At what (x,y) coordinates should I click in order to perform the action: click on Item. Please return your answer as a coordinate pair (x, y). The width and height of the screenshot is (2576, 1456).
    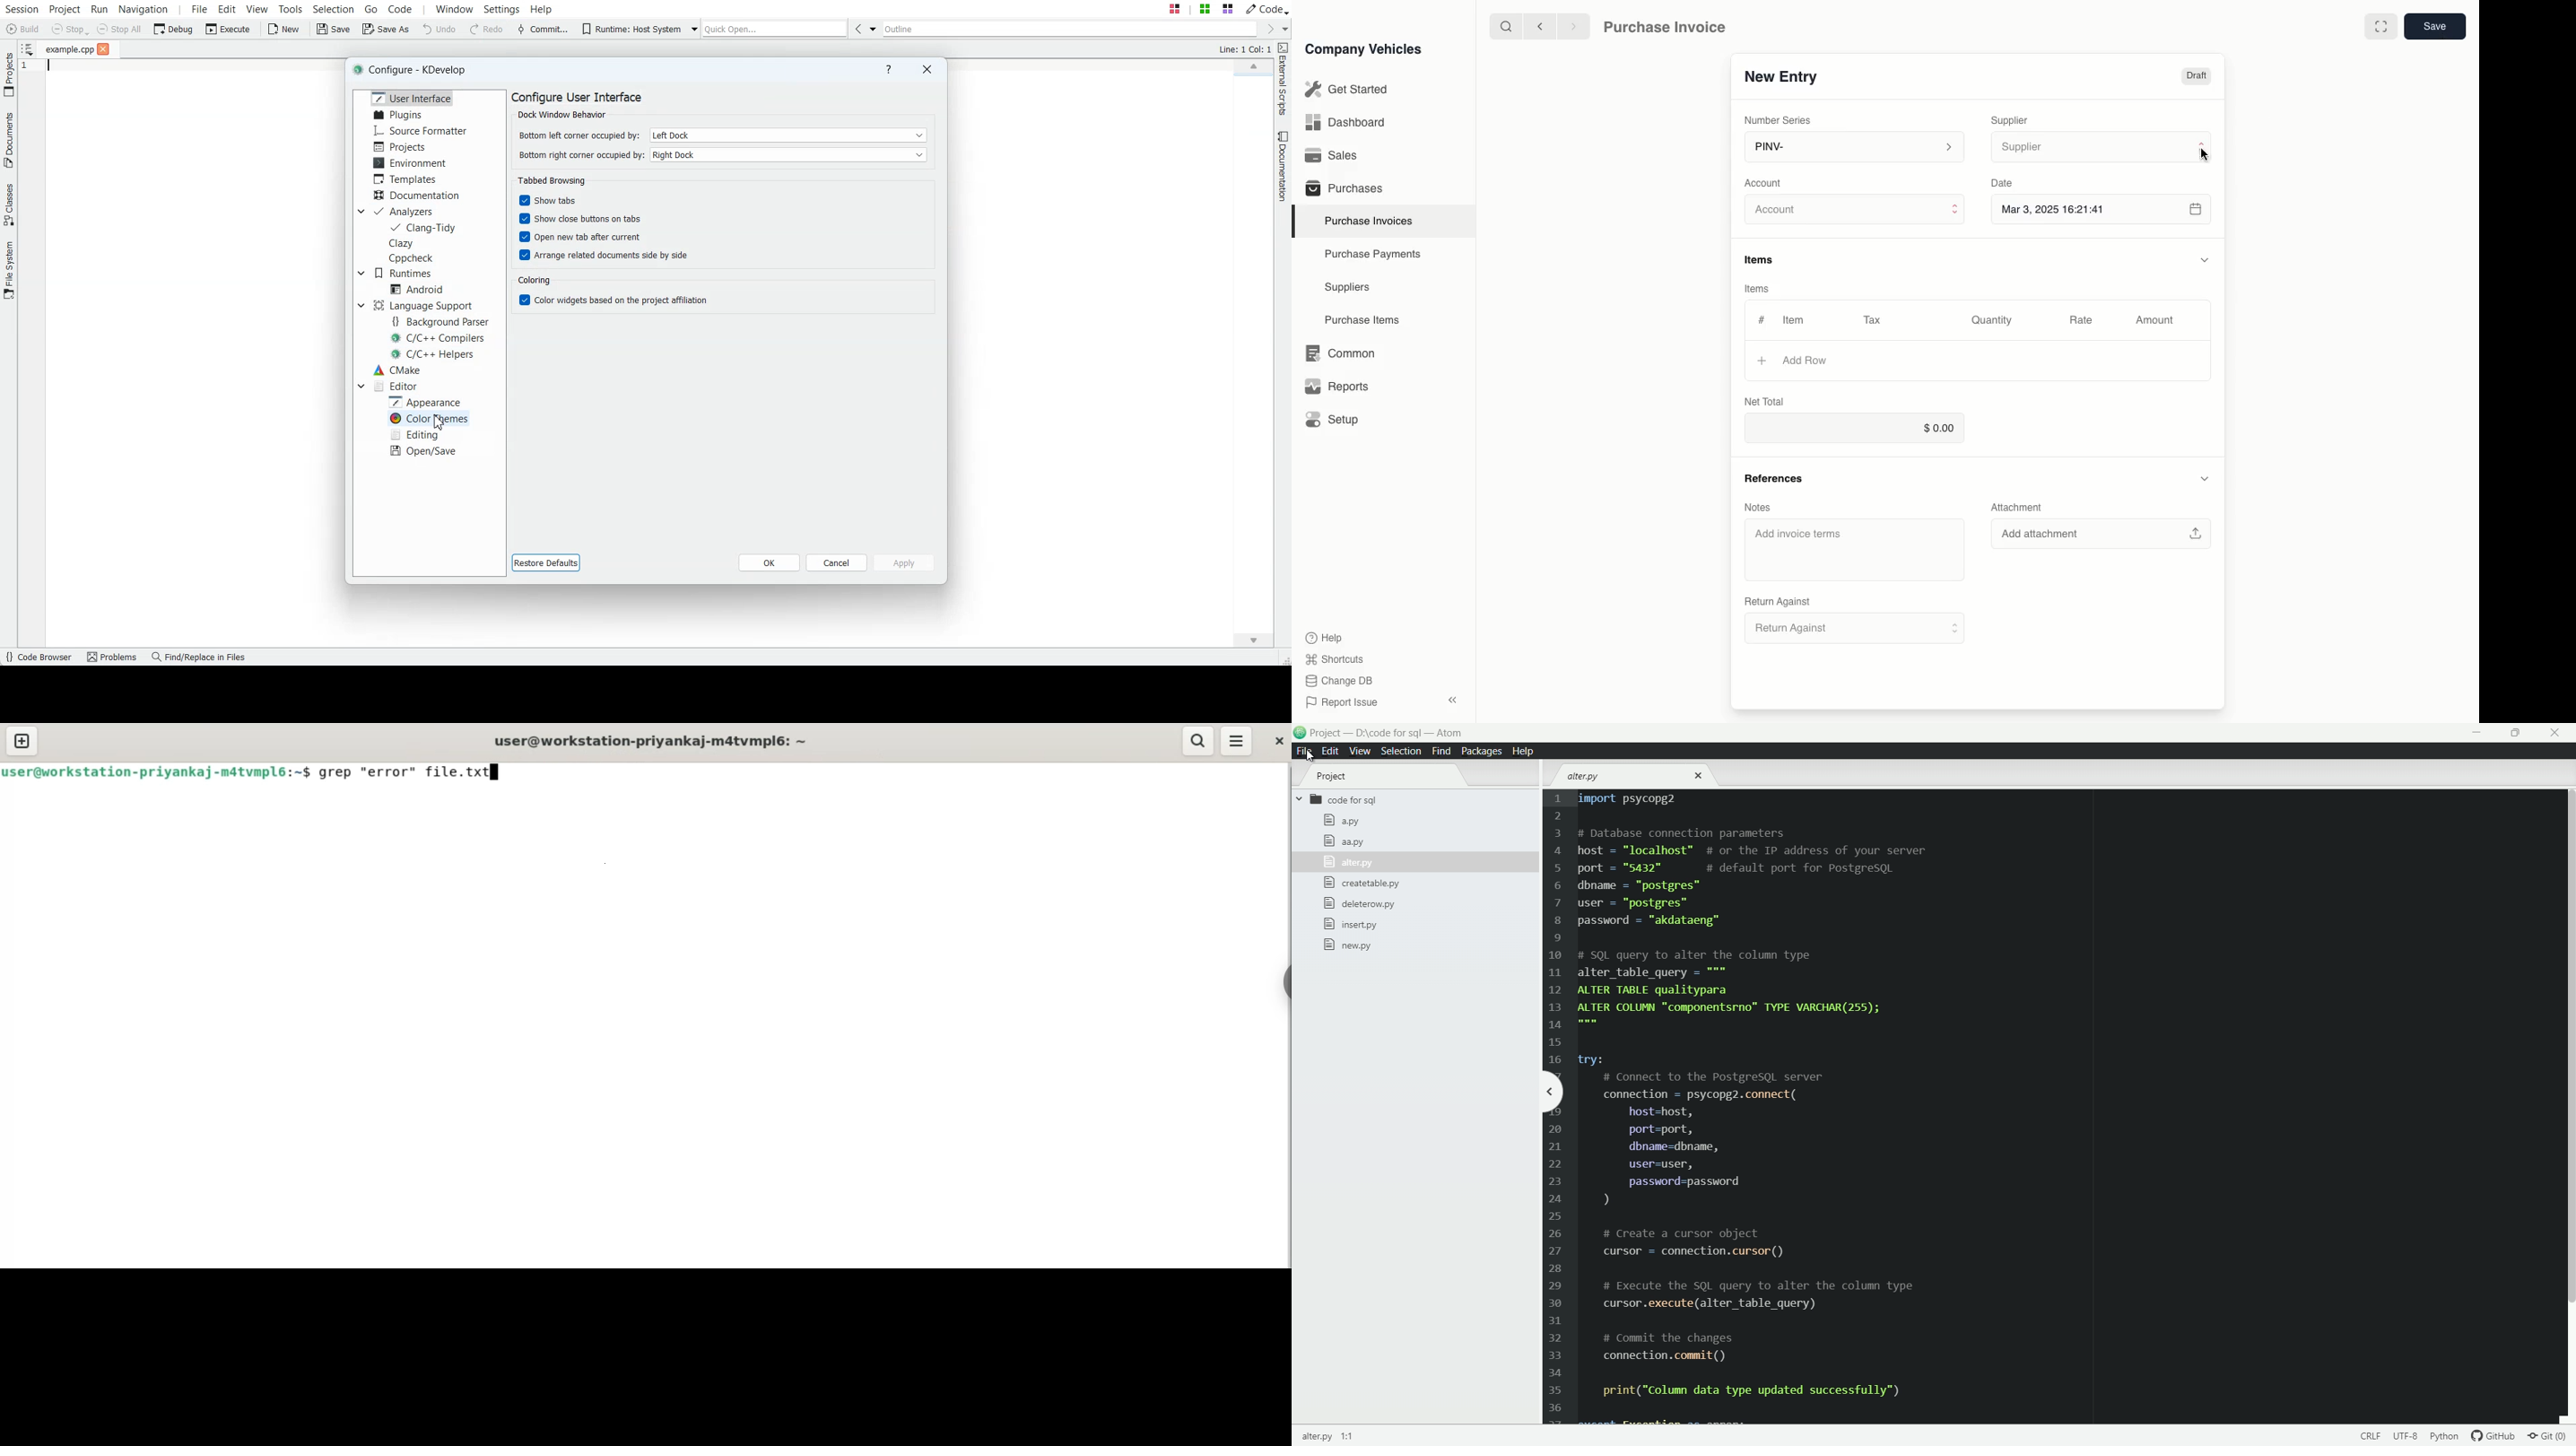
    Looking at the image, I should click on (1793, 322).